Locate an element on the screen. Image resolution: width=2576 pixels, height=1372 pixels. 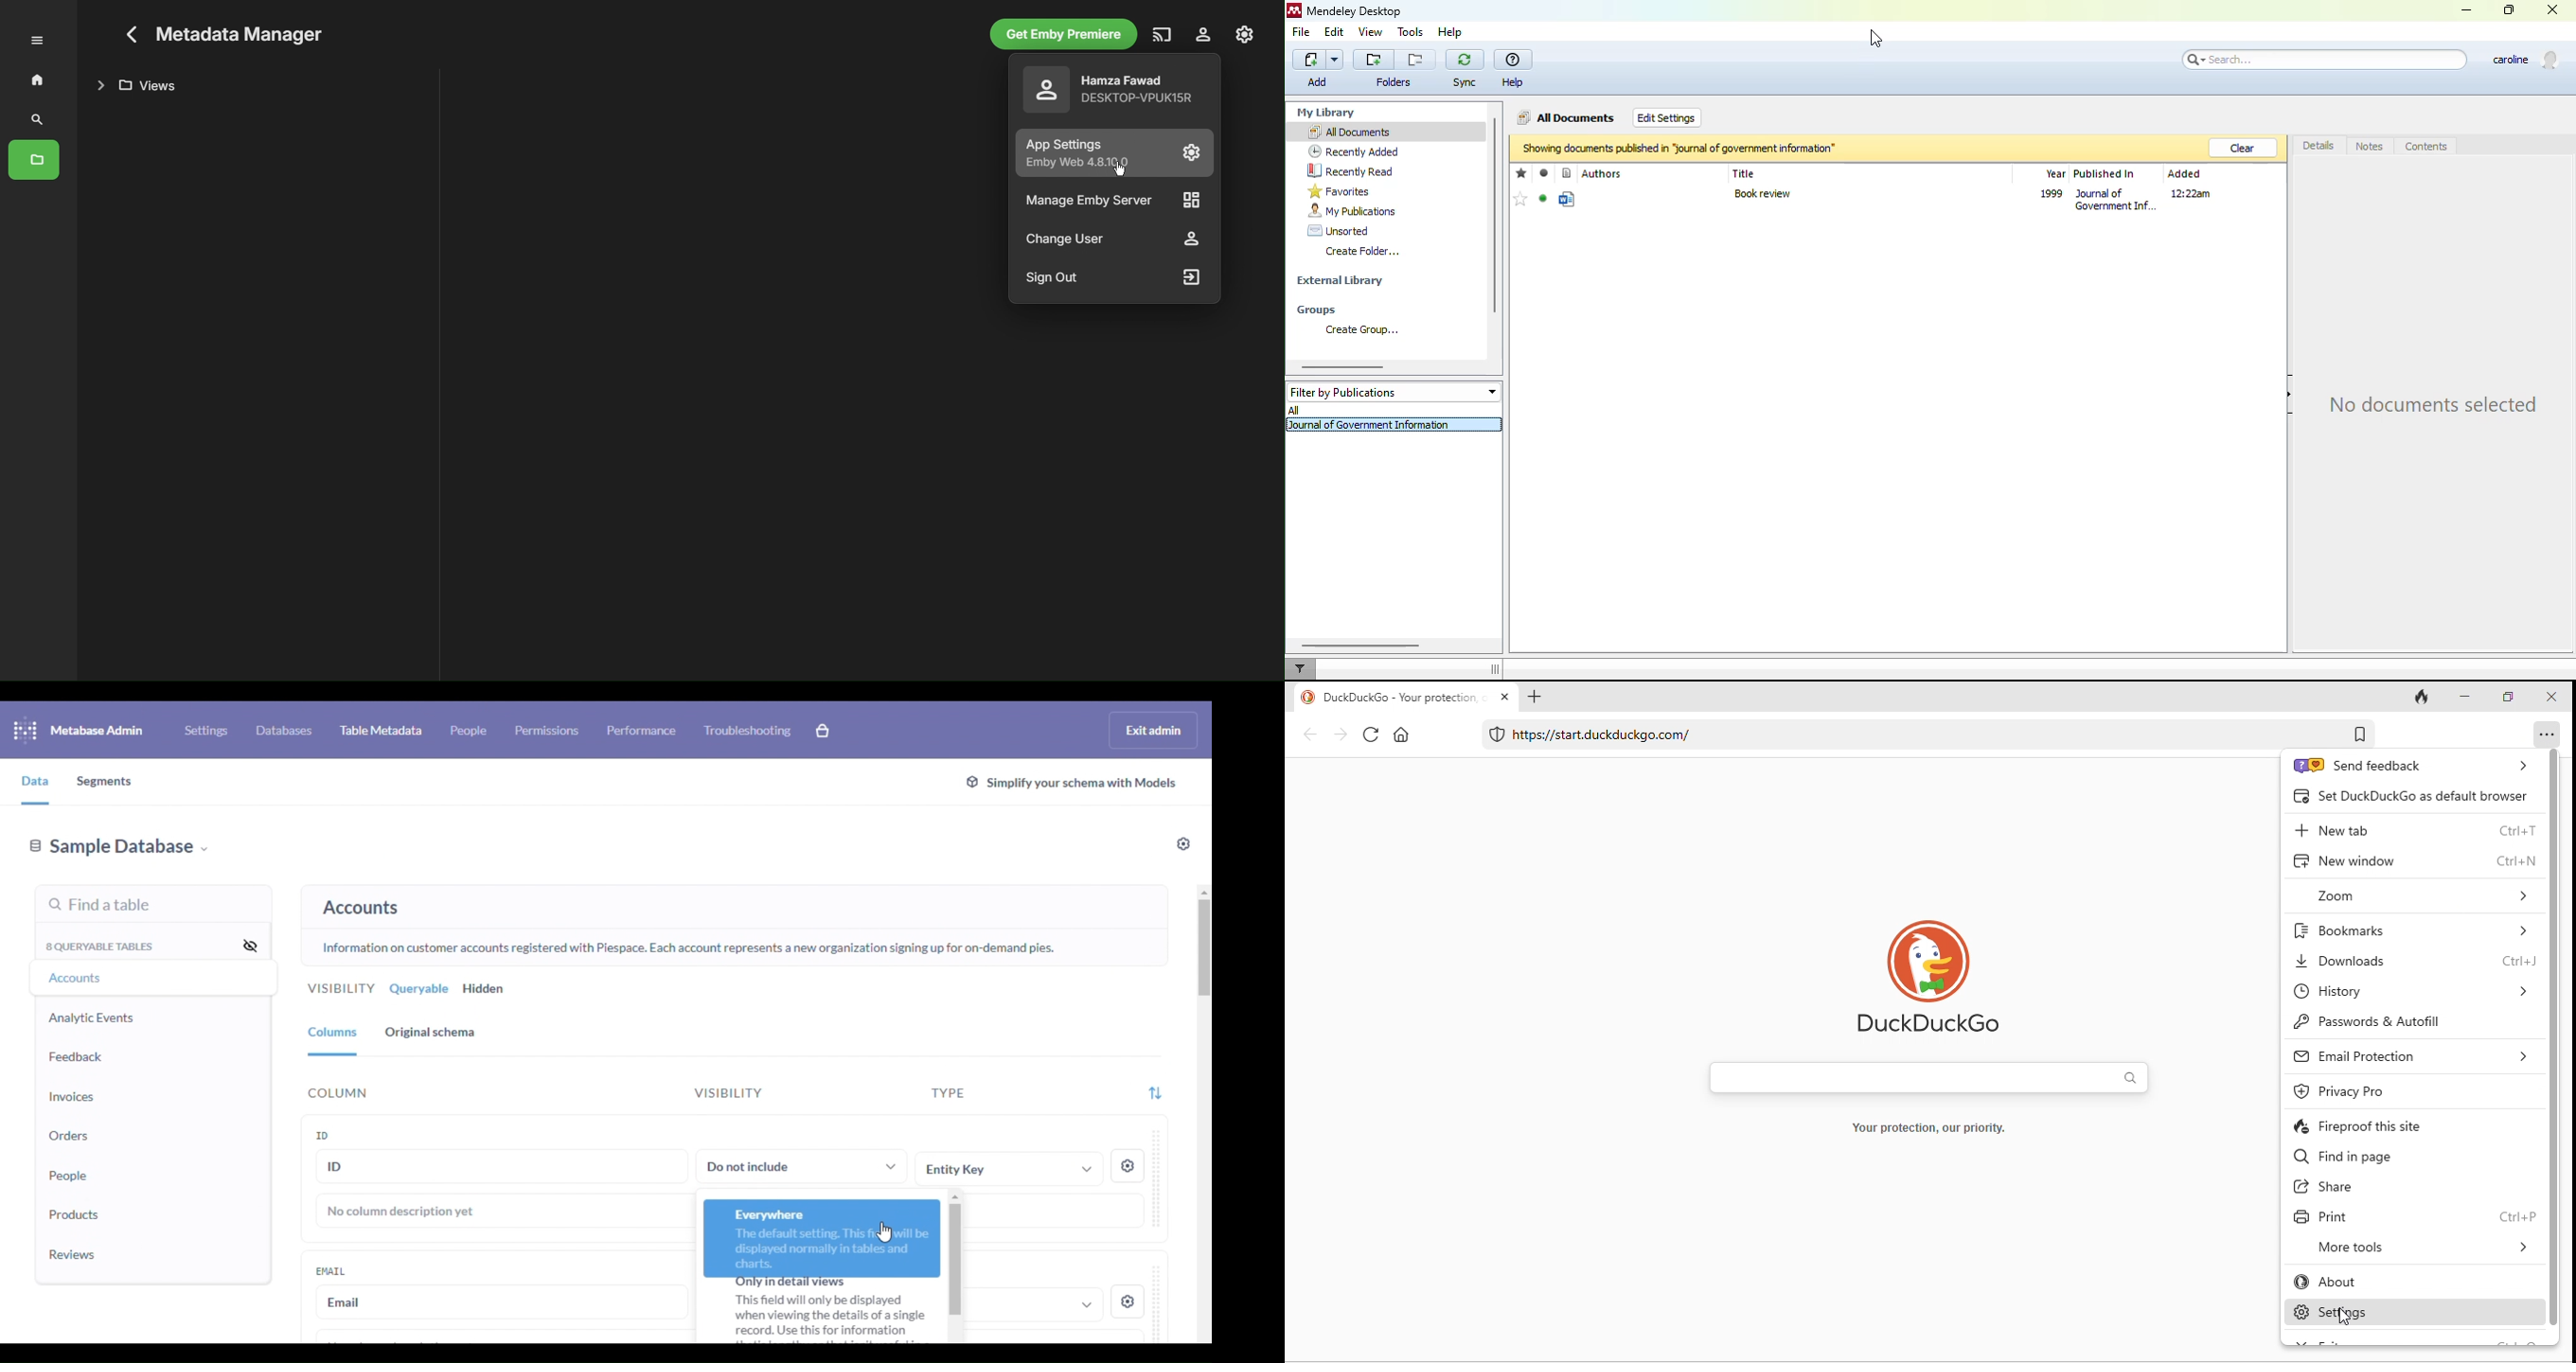
close is located at coordinates (1507, 698).